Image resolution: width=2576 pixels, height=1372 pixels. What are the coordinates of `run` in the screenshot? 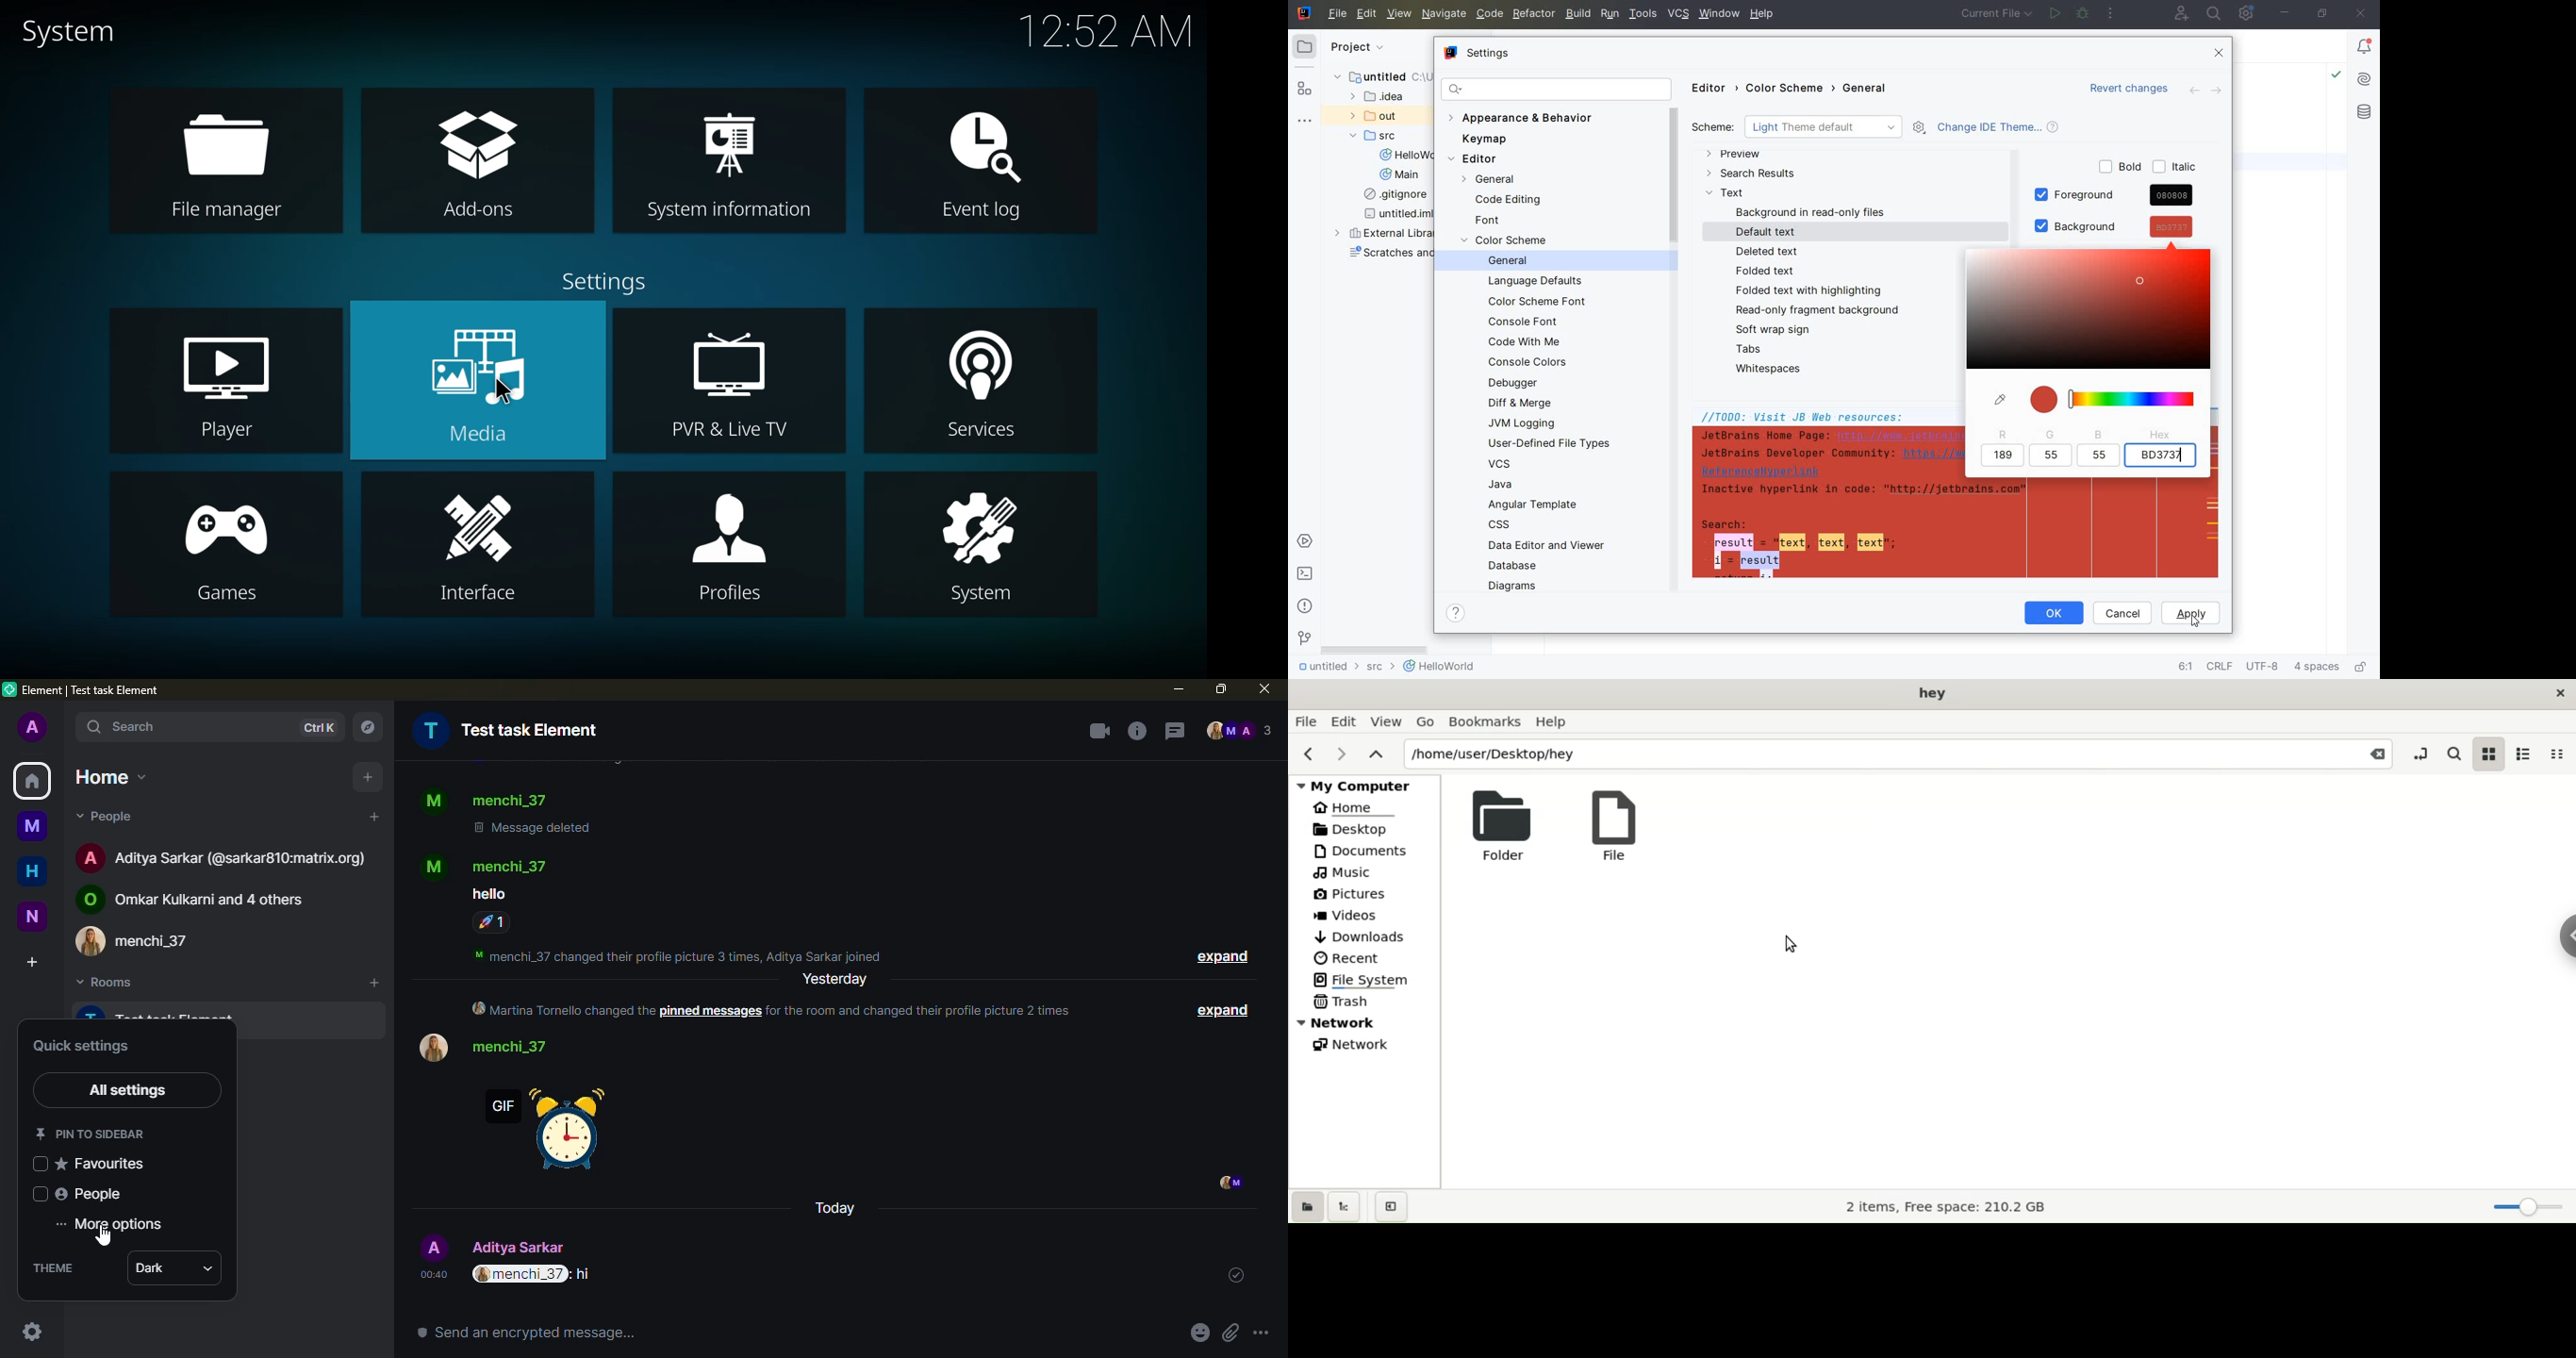 It's located at (2055, 14).